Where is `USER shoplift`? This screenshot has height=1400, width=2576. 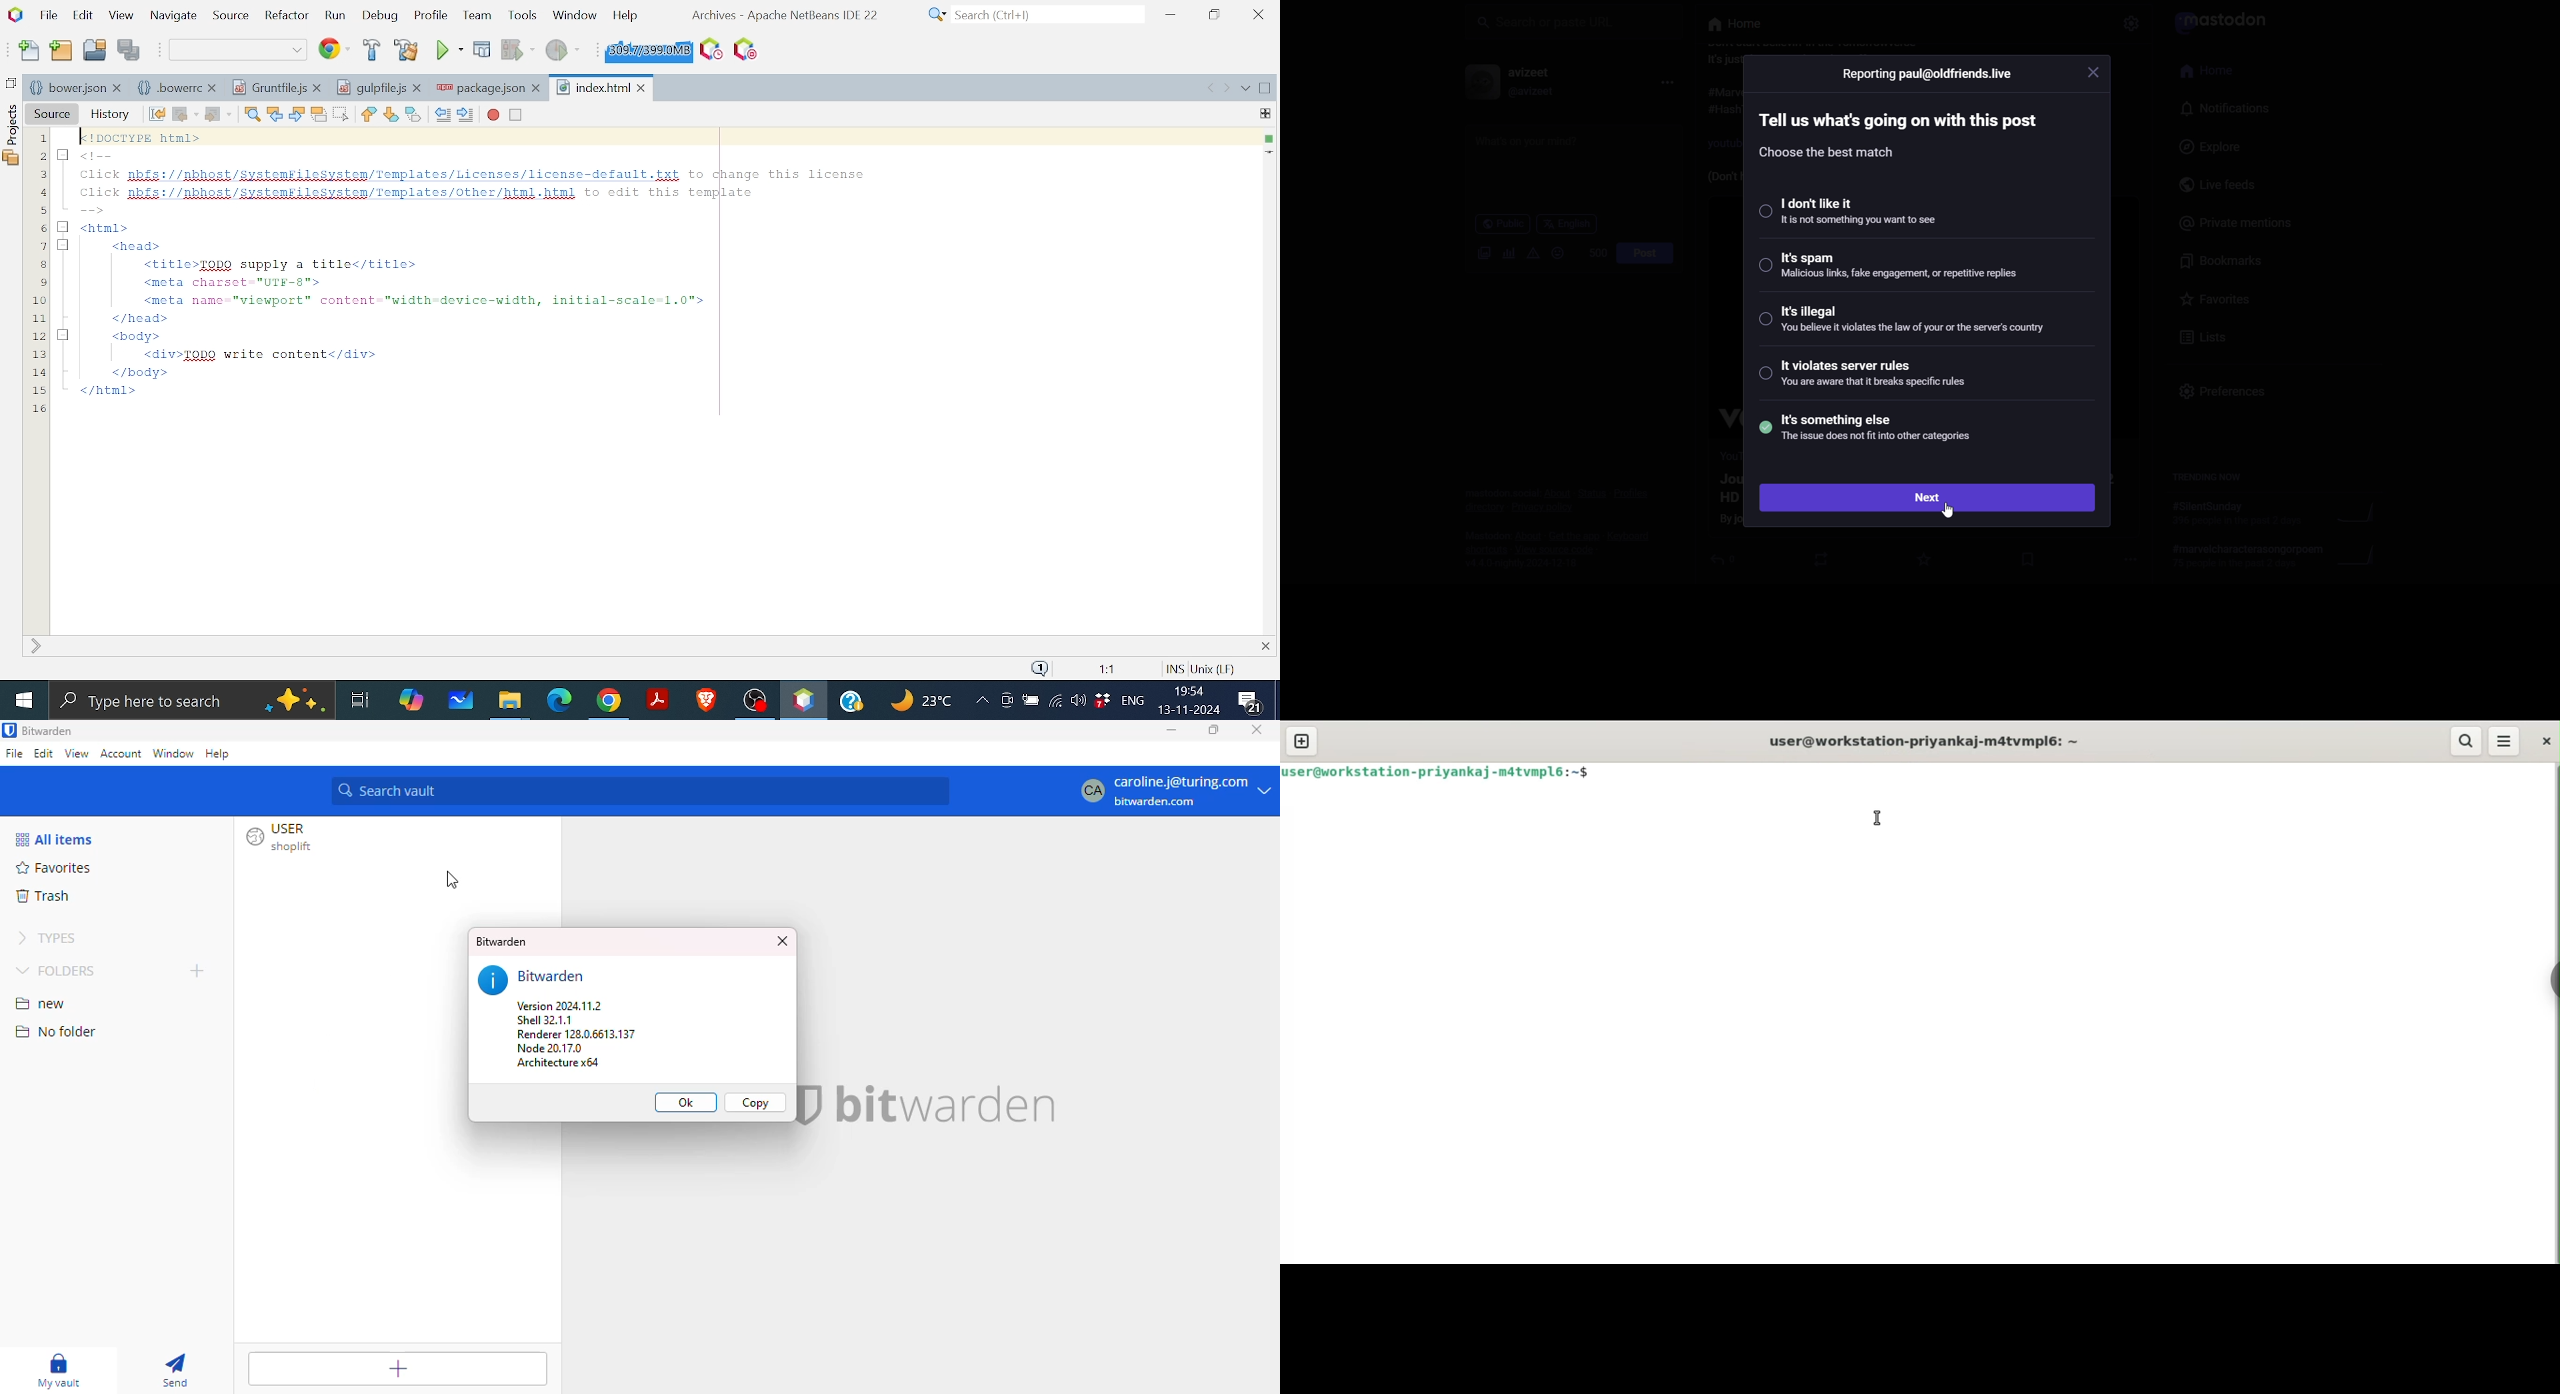 USER shoplift is located at coordinates (287, 840).